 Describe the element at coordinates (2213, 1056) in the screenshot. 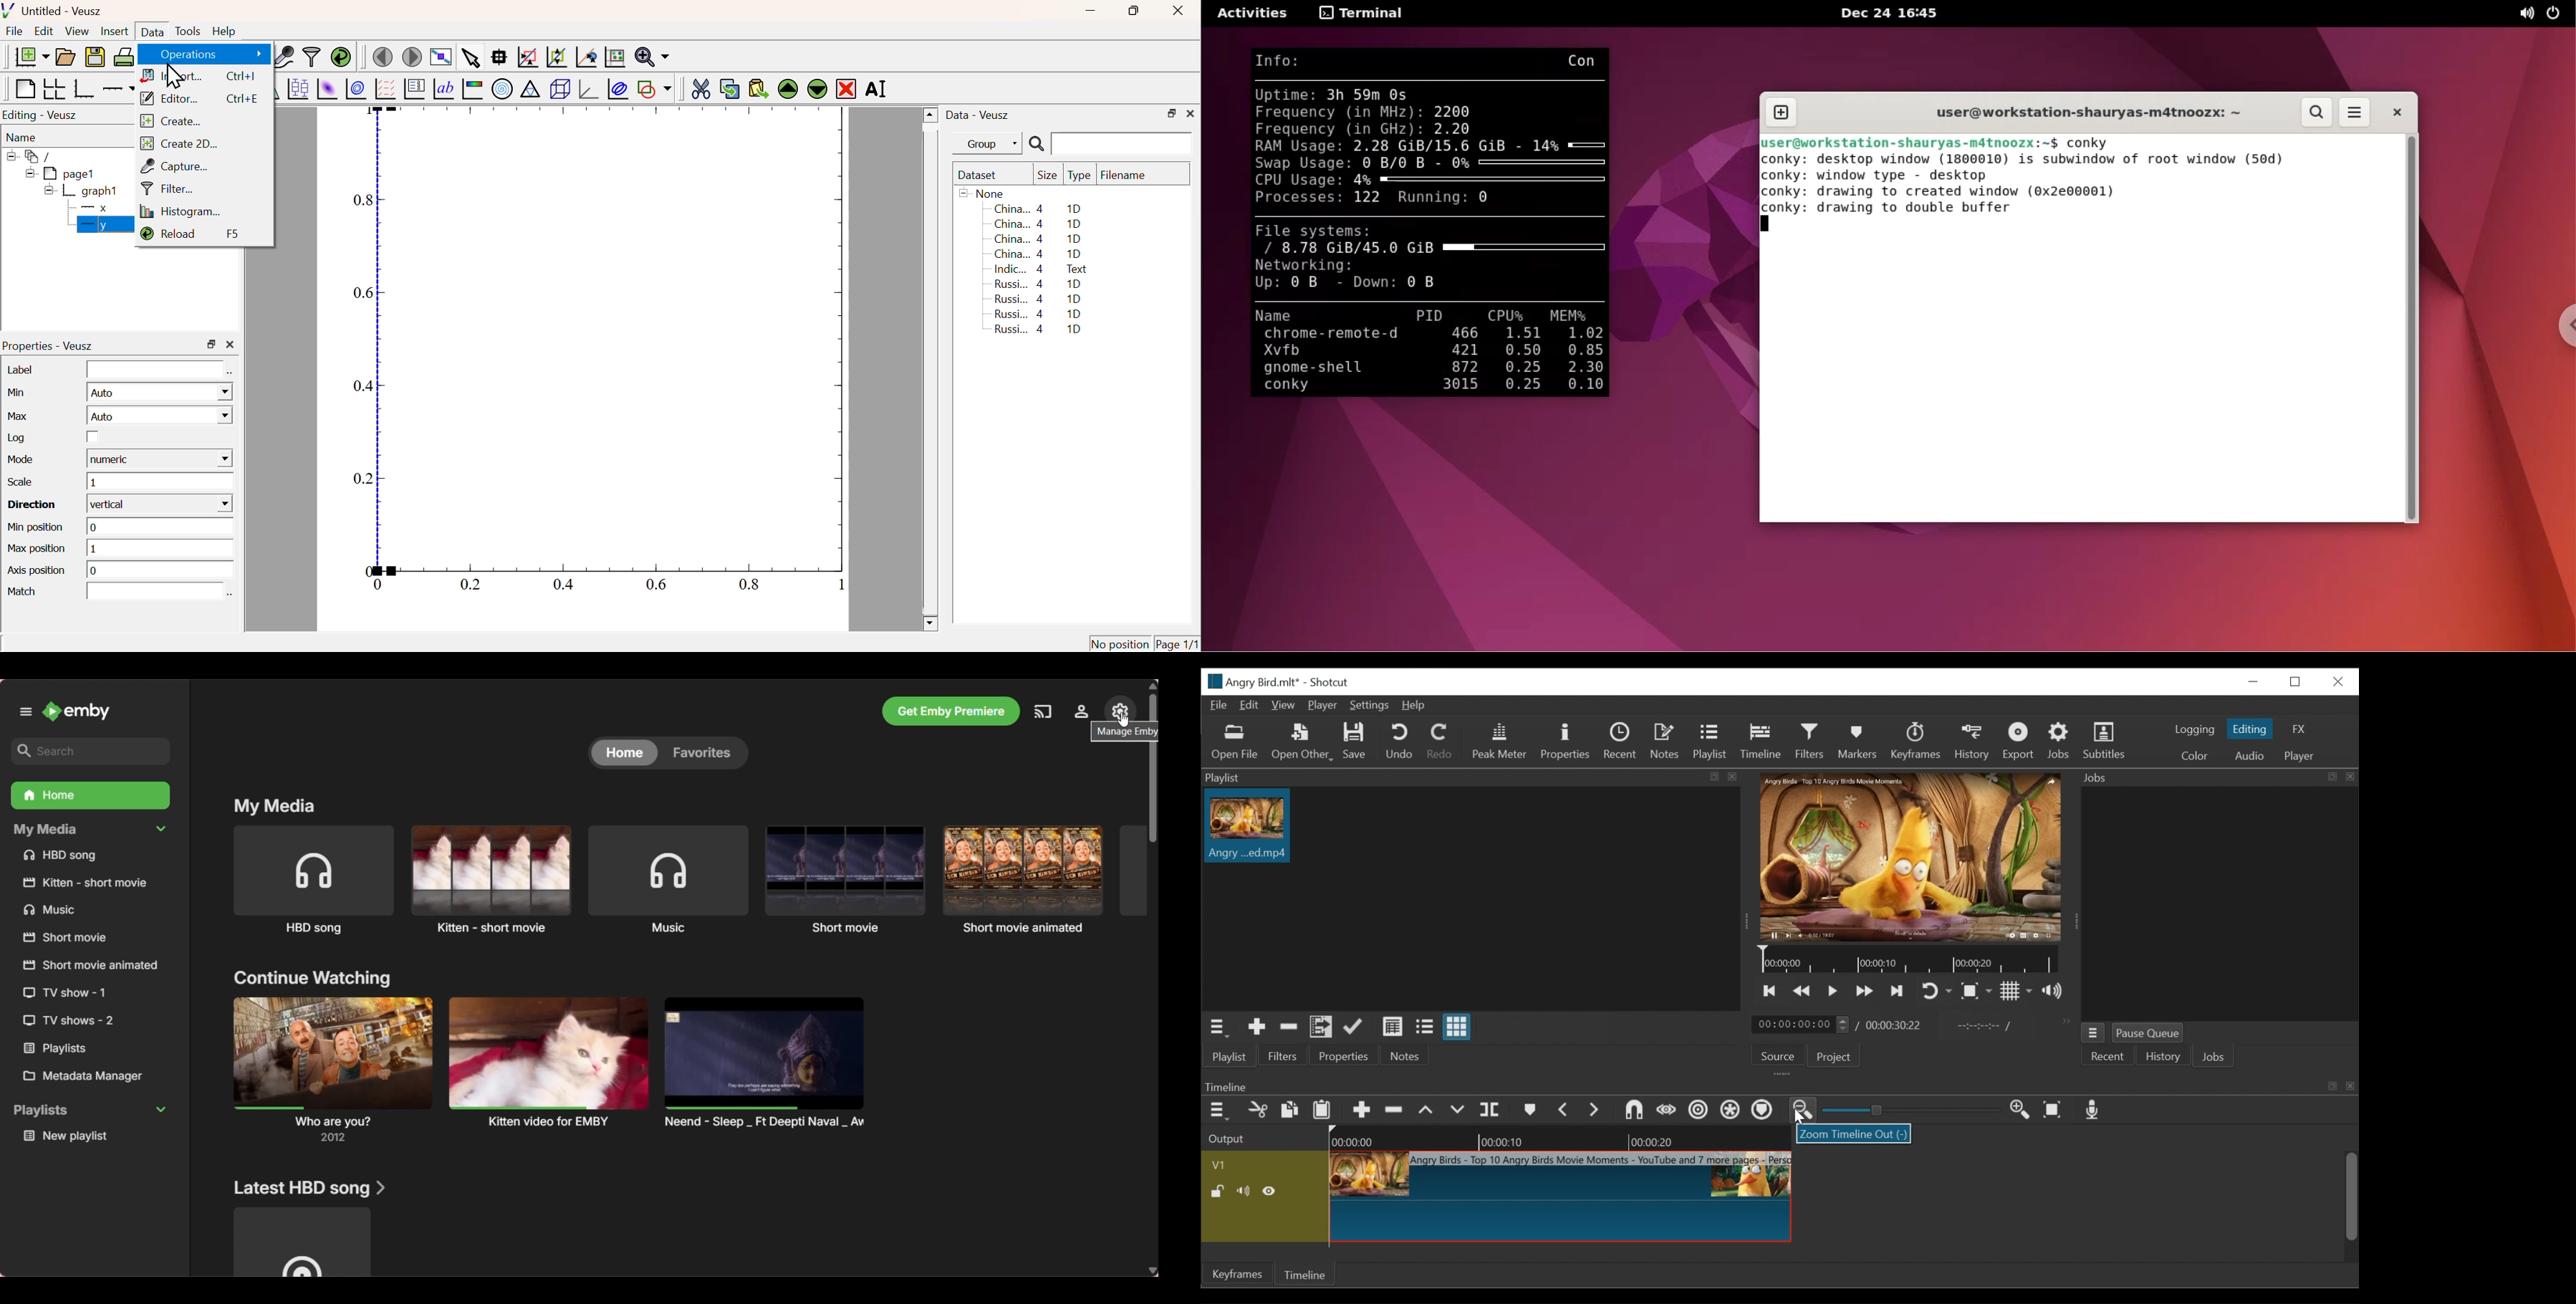

I see `Jobs` at that location.